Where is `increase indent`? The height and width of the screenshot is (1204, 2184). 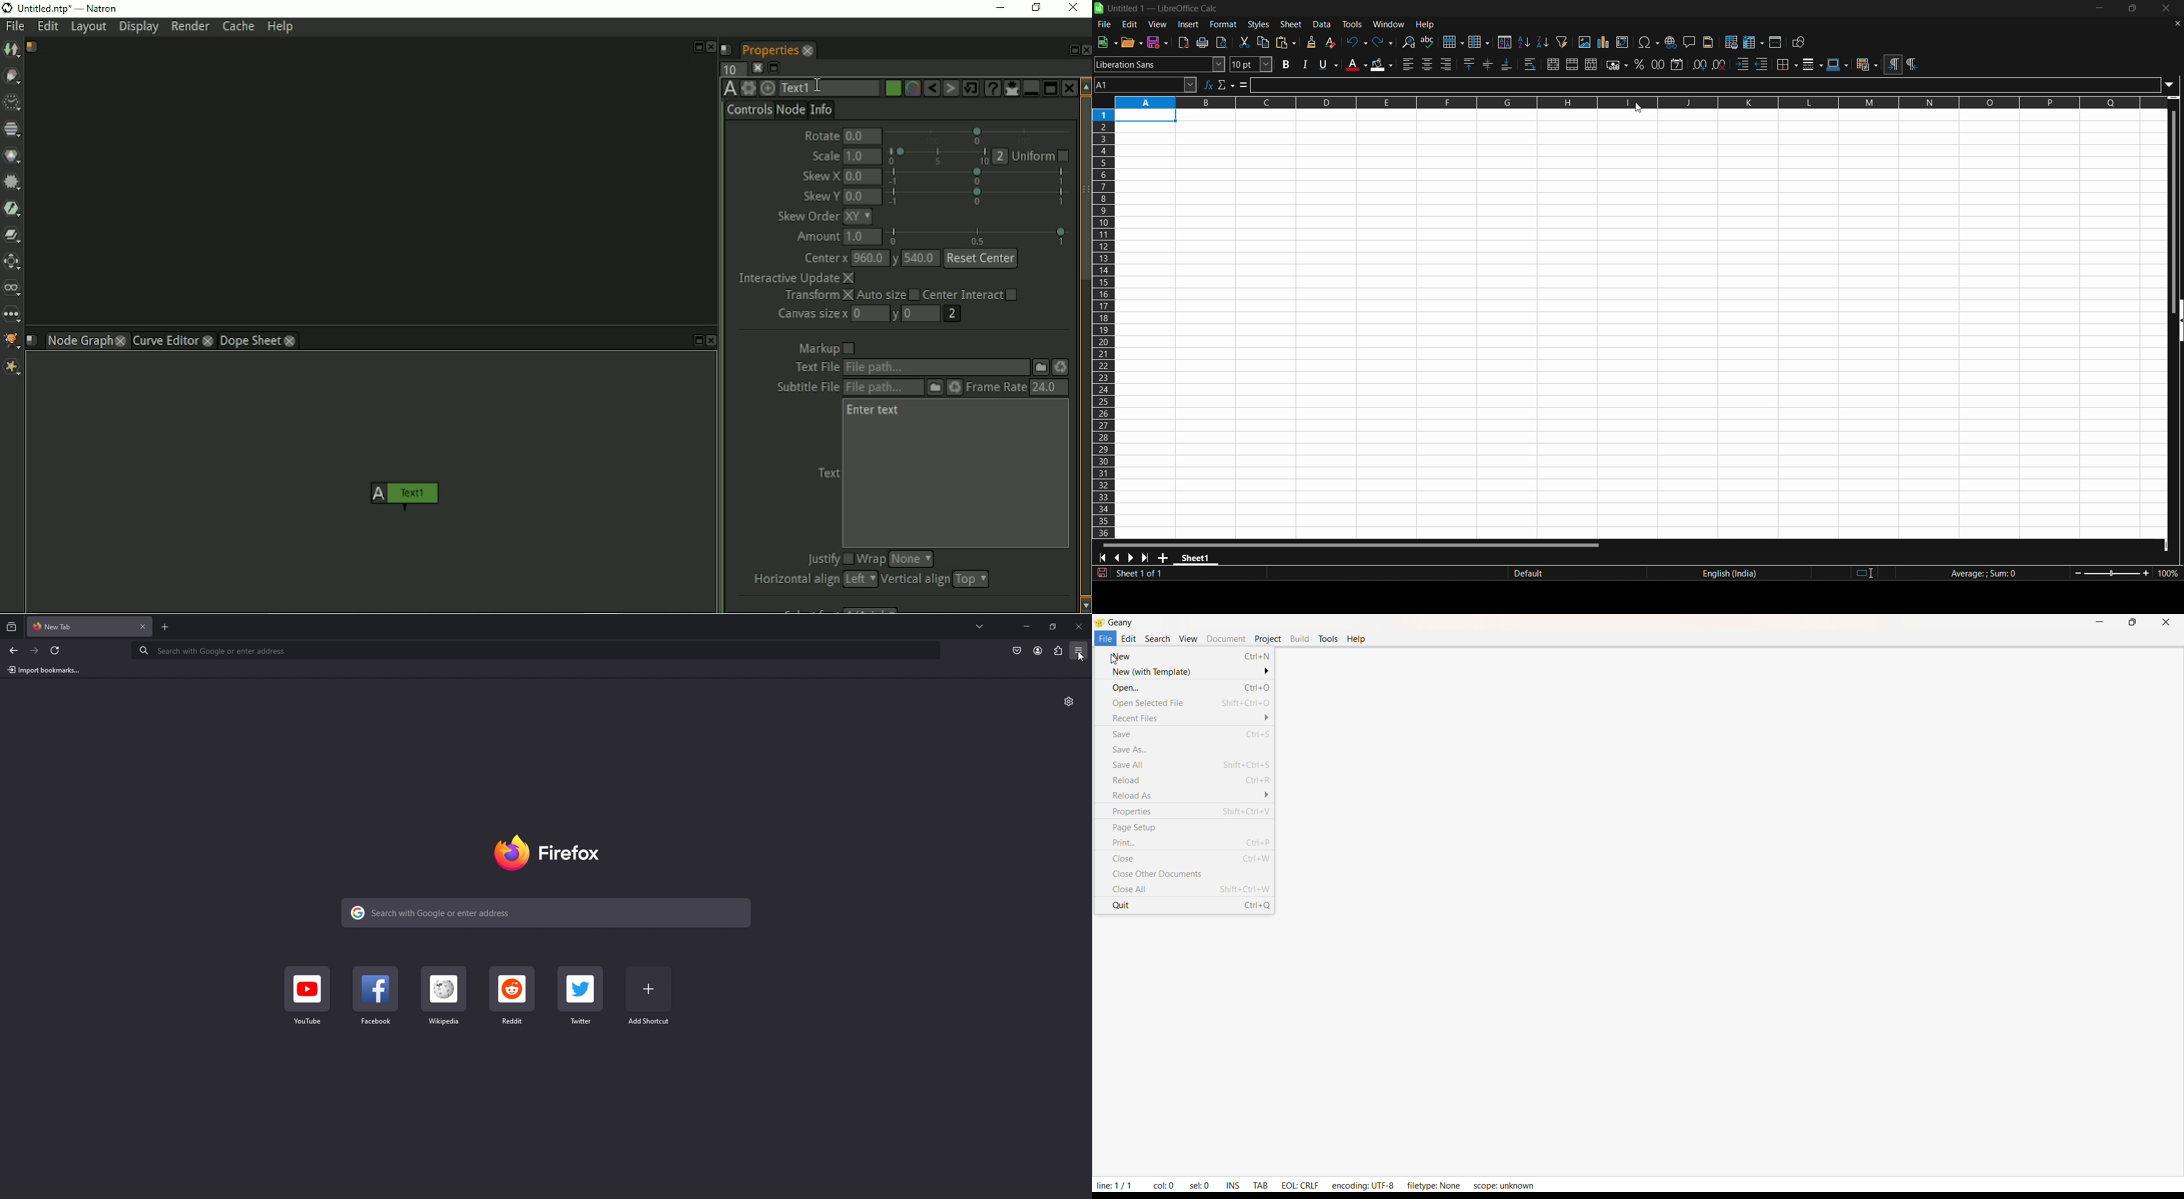
increase indent is located at coordinates (1742, 63).